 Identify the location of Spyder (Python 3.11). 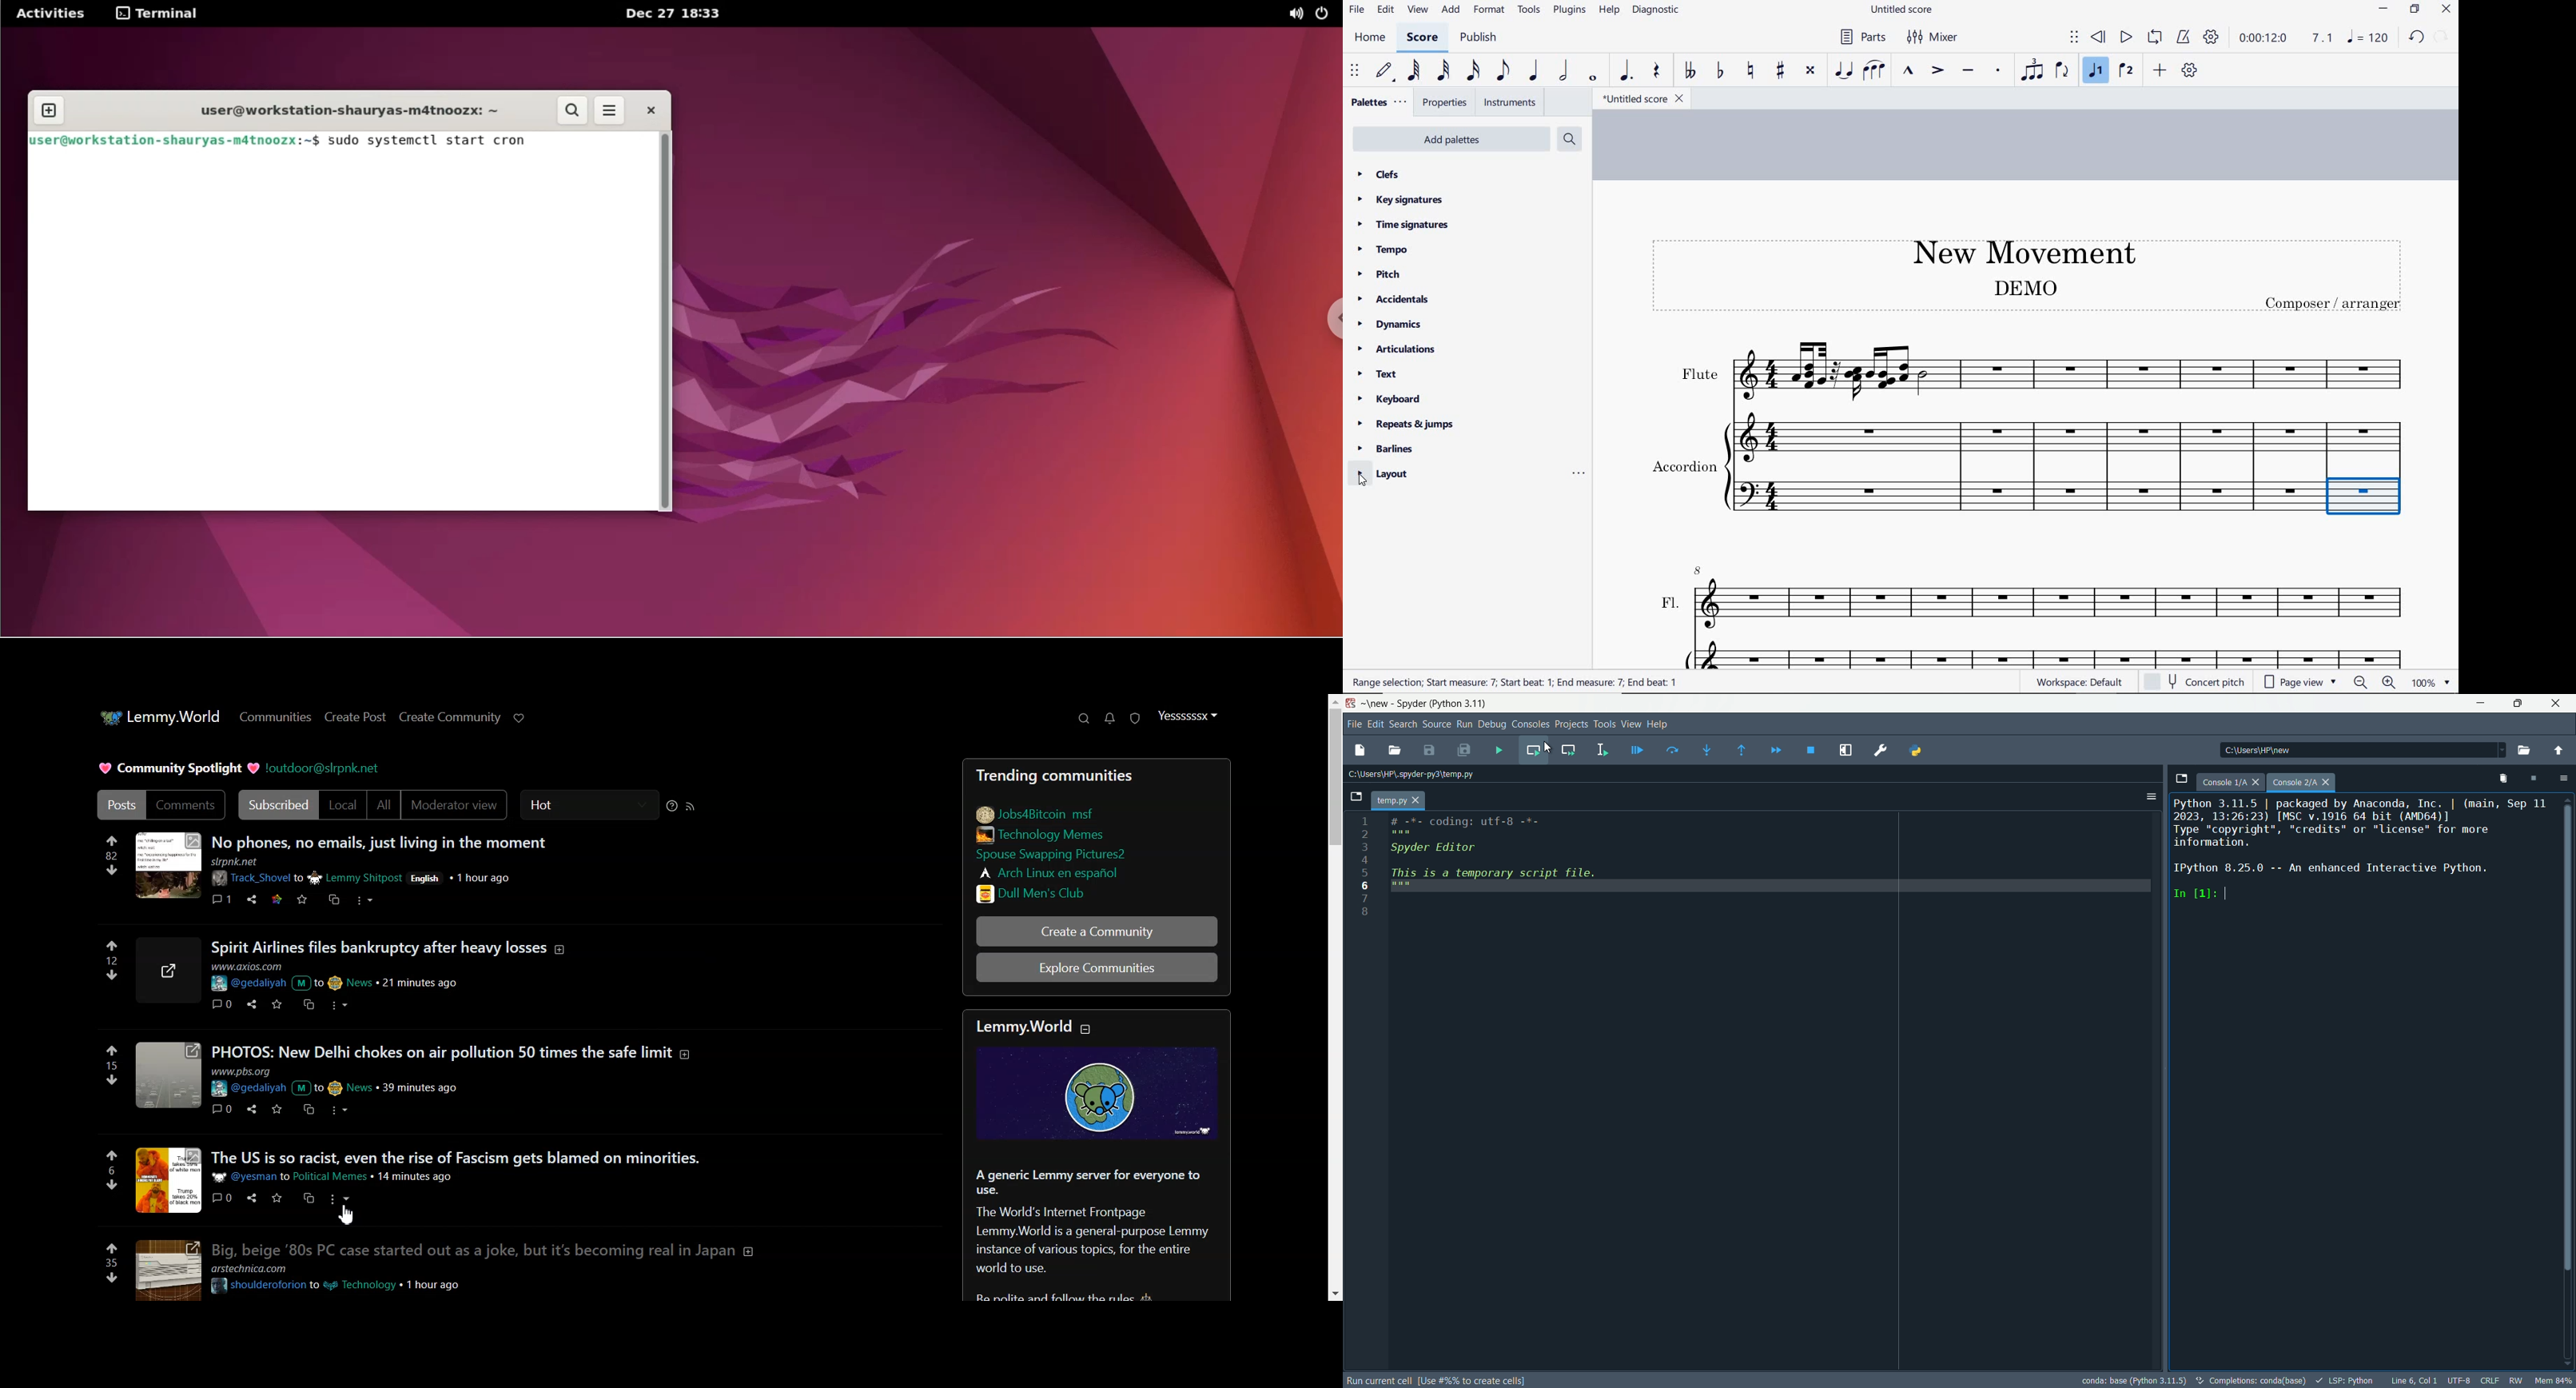
(1444, 703).